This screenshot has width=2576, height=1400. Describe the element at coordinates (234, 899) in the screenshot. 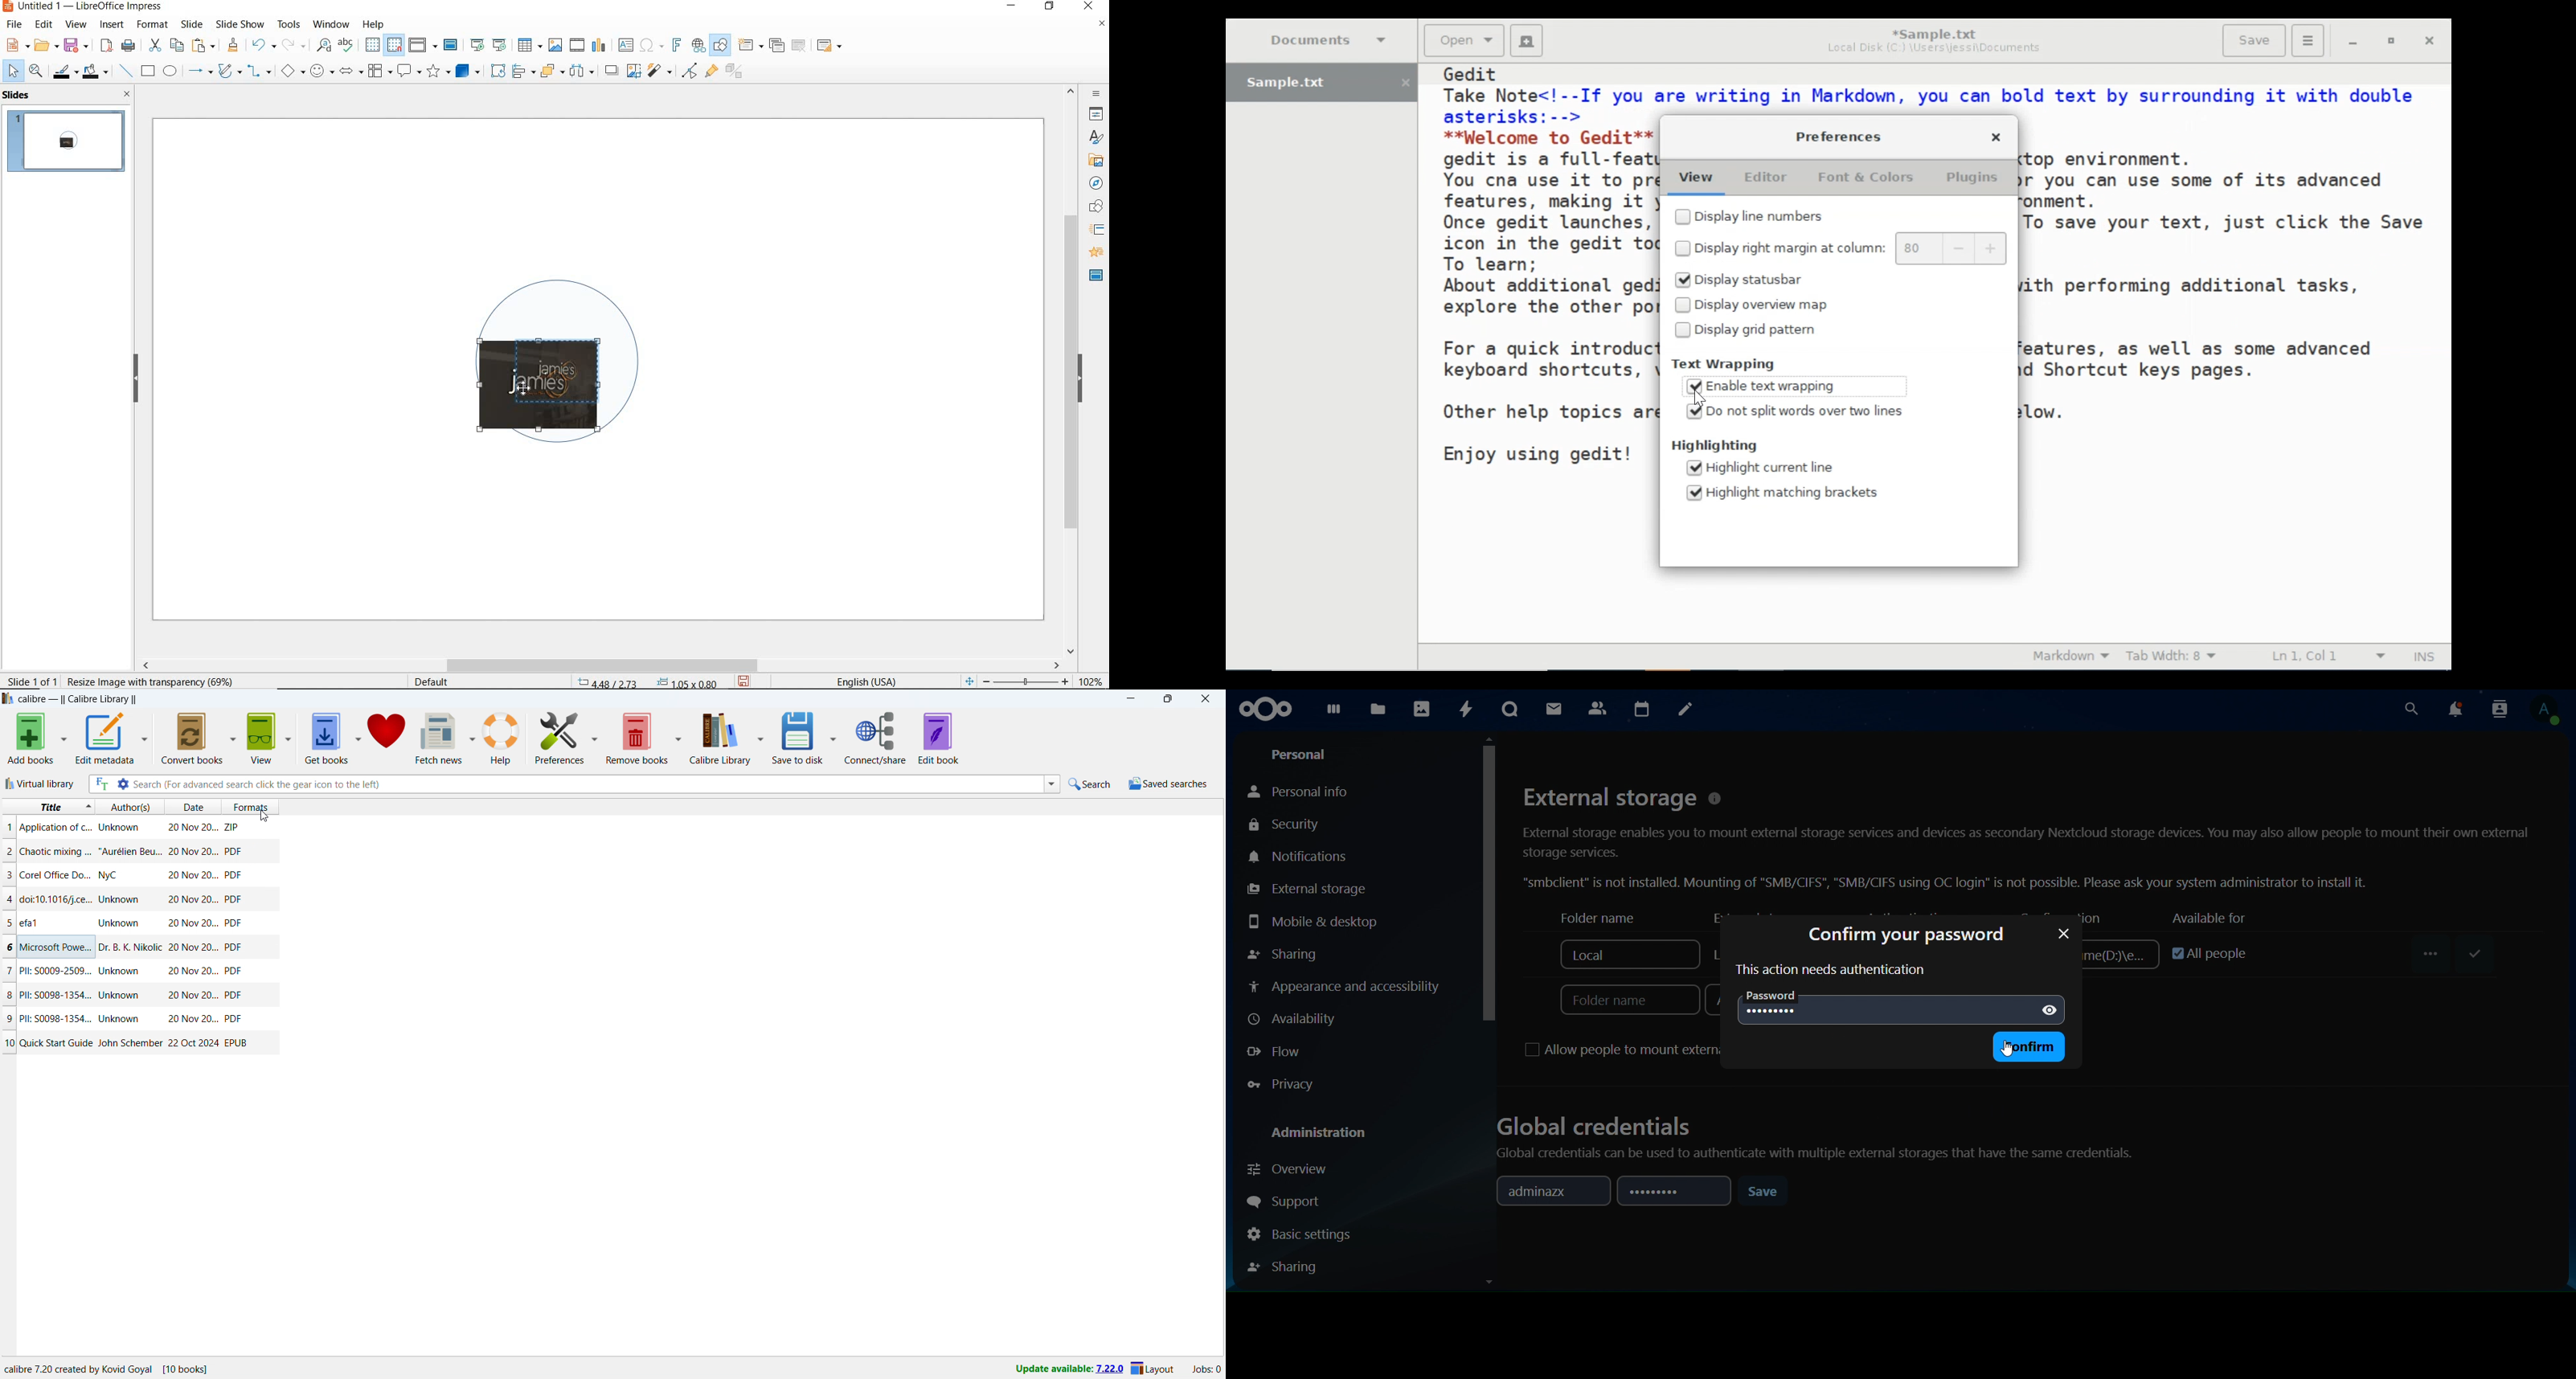

I see `PDF` at that location.